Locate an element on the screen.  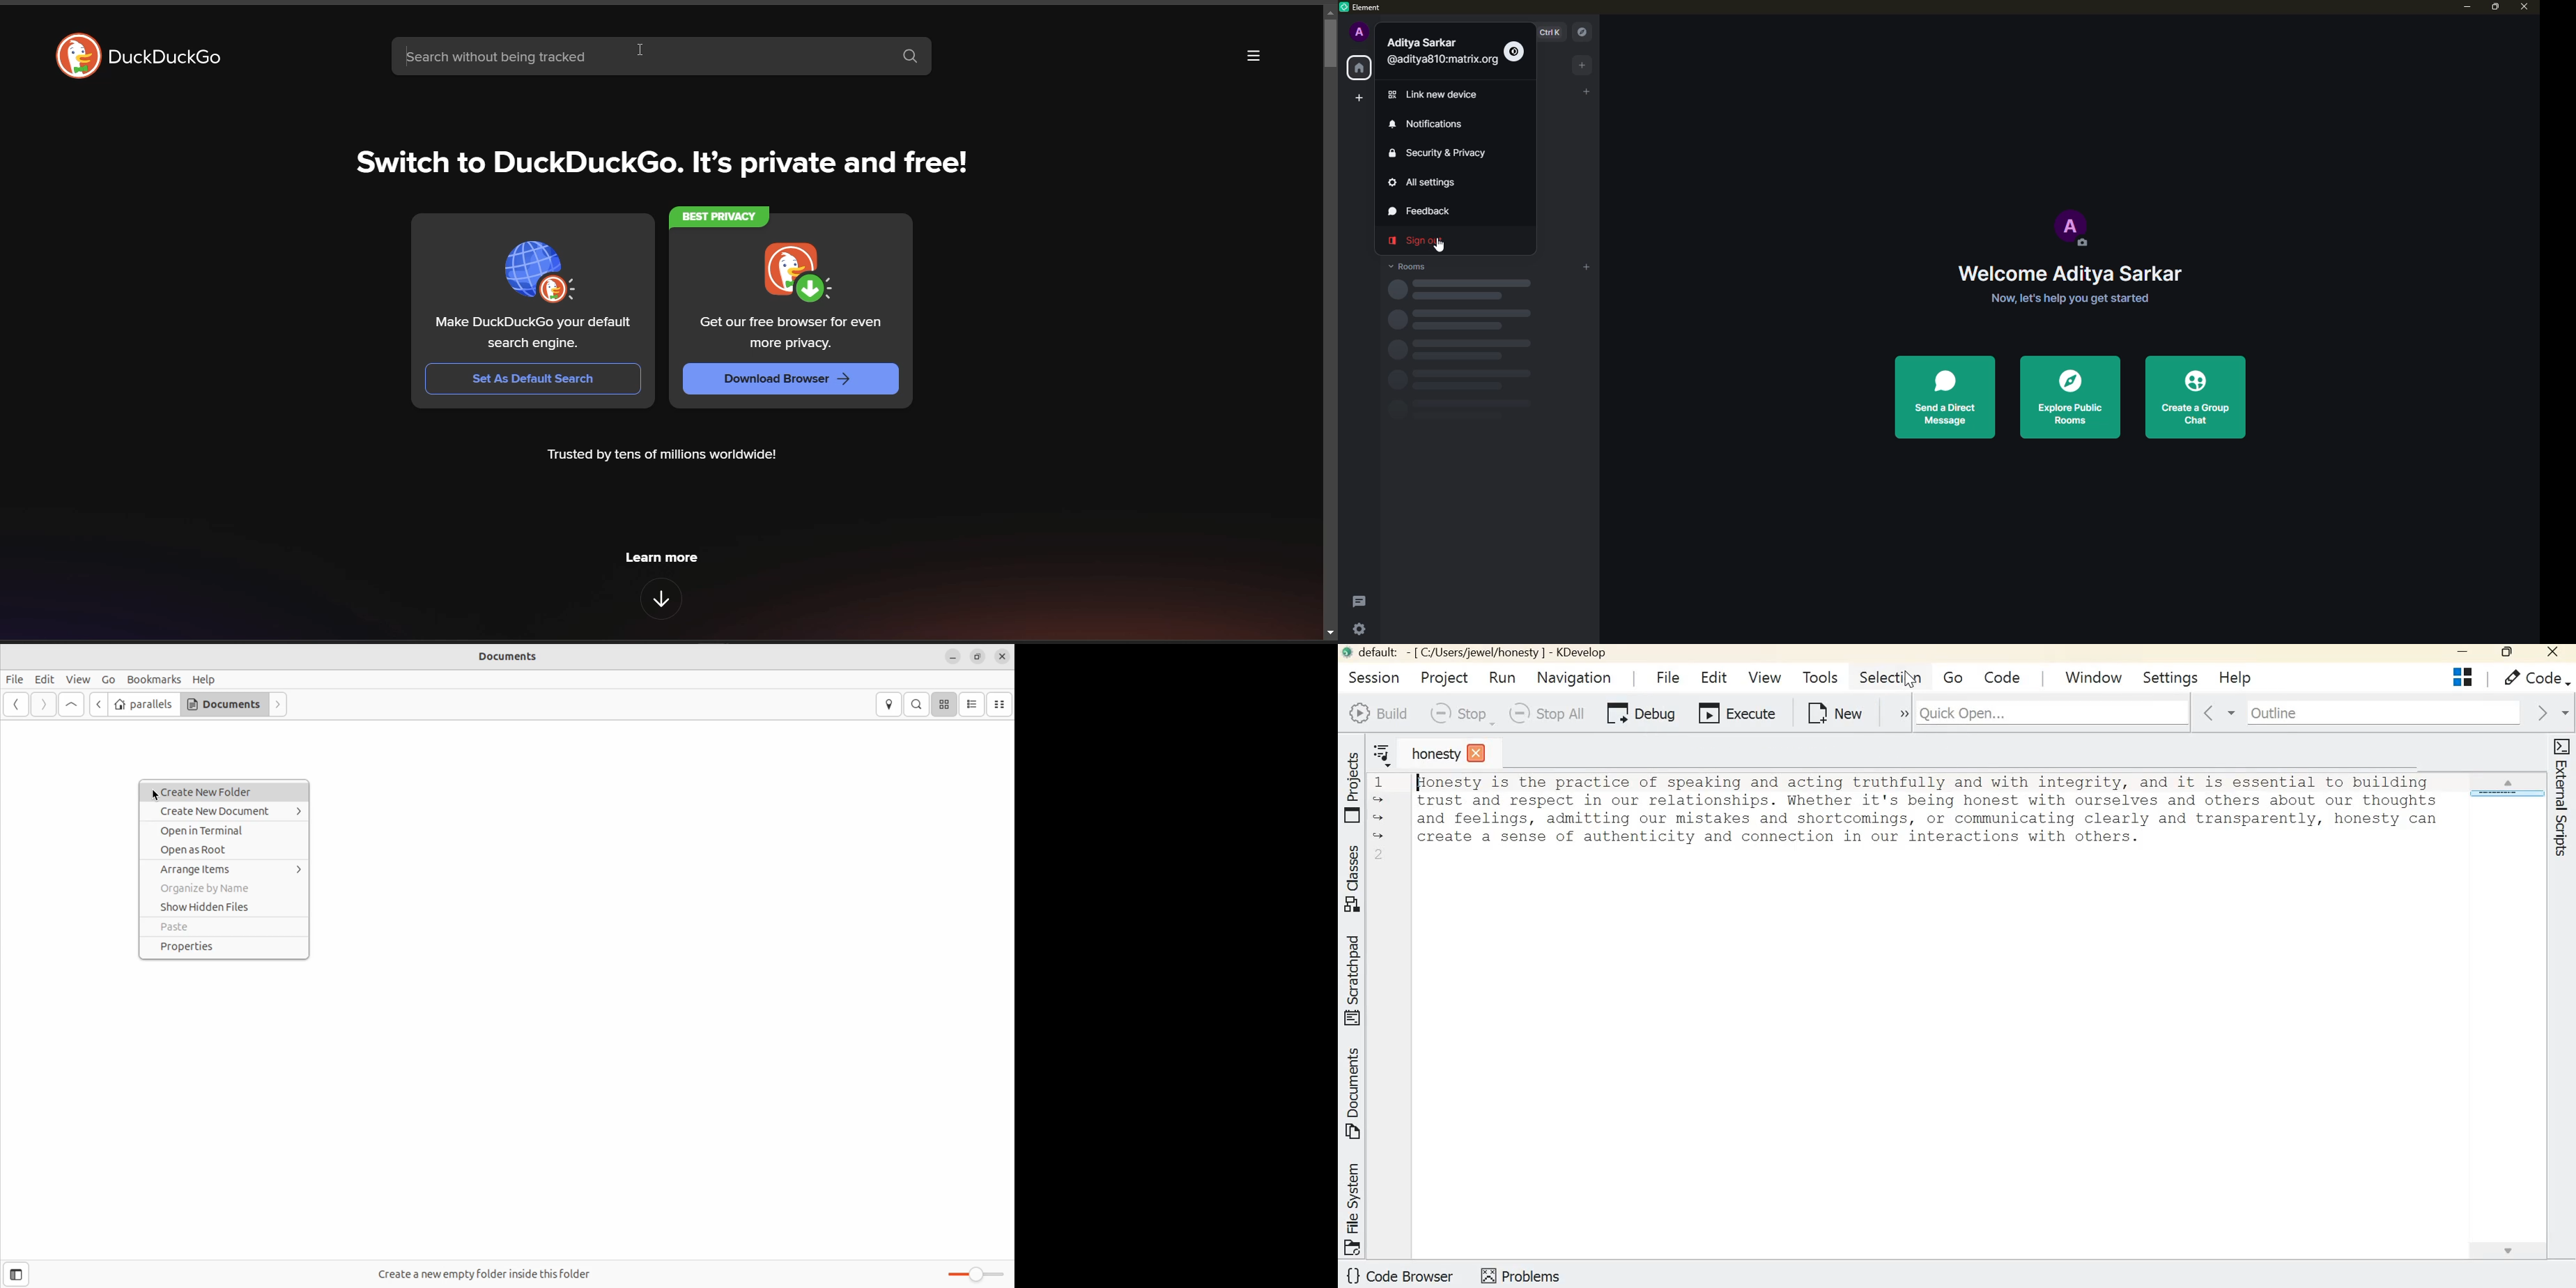
minimize is located at coordinates (954, 657).